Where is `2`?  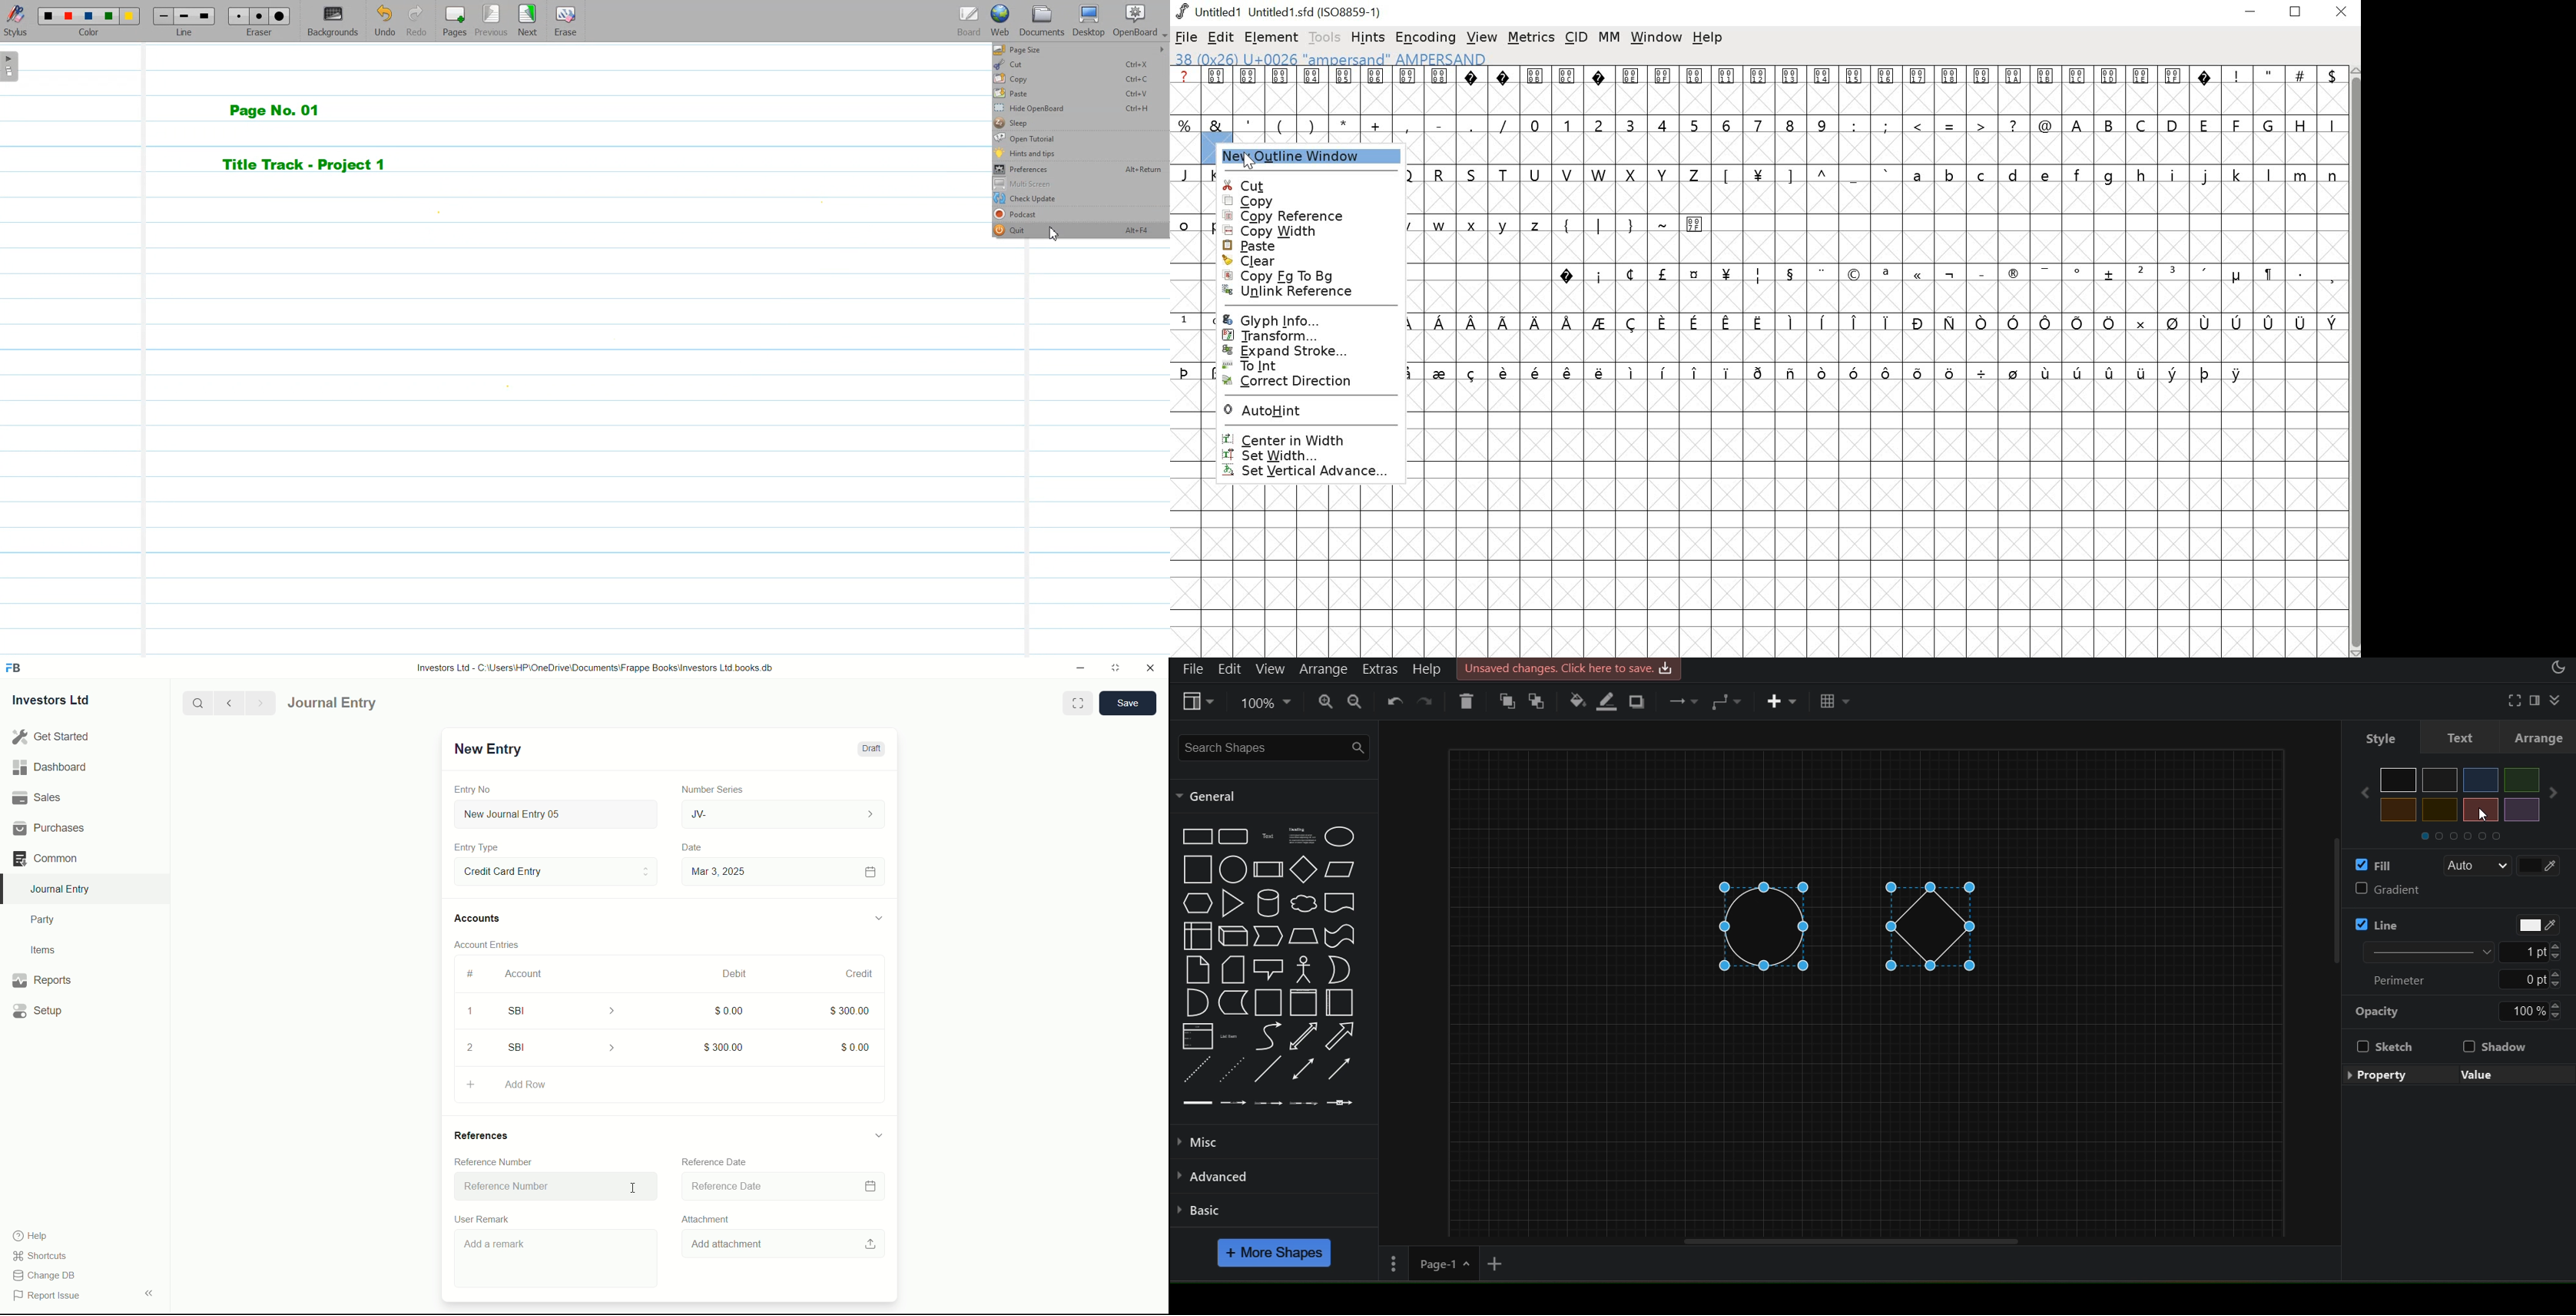 2 is located at coordinates (474, 1047).